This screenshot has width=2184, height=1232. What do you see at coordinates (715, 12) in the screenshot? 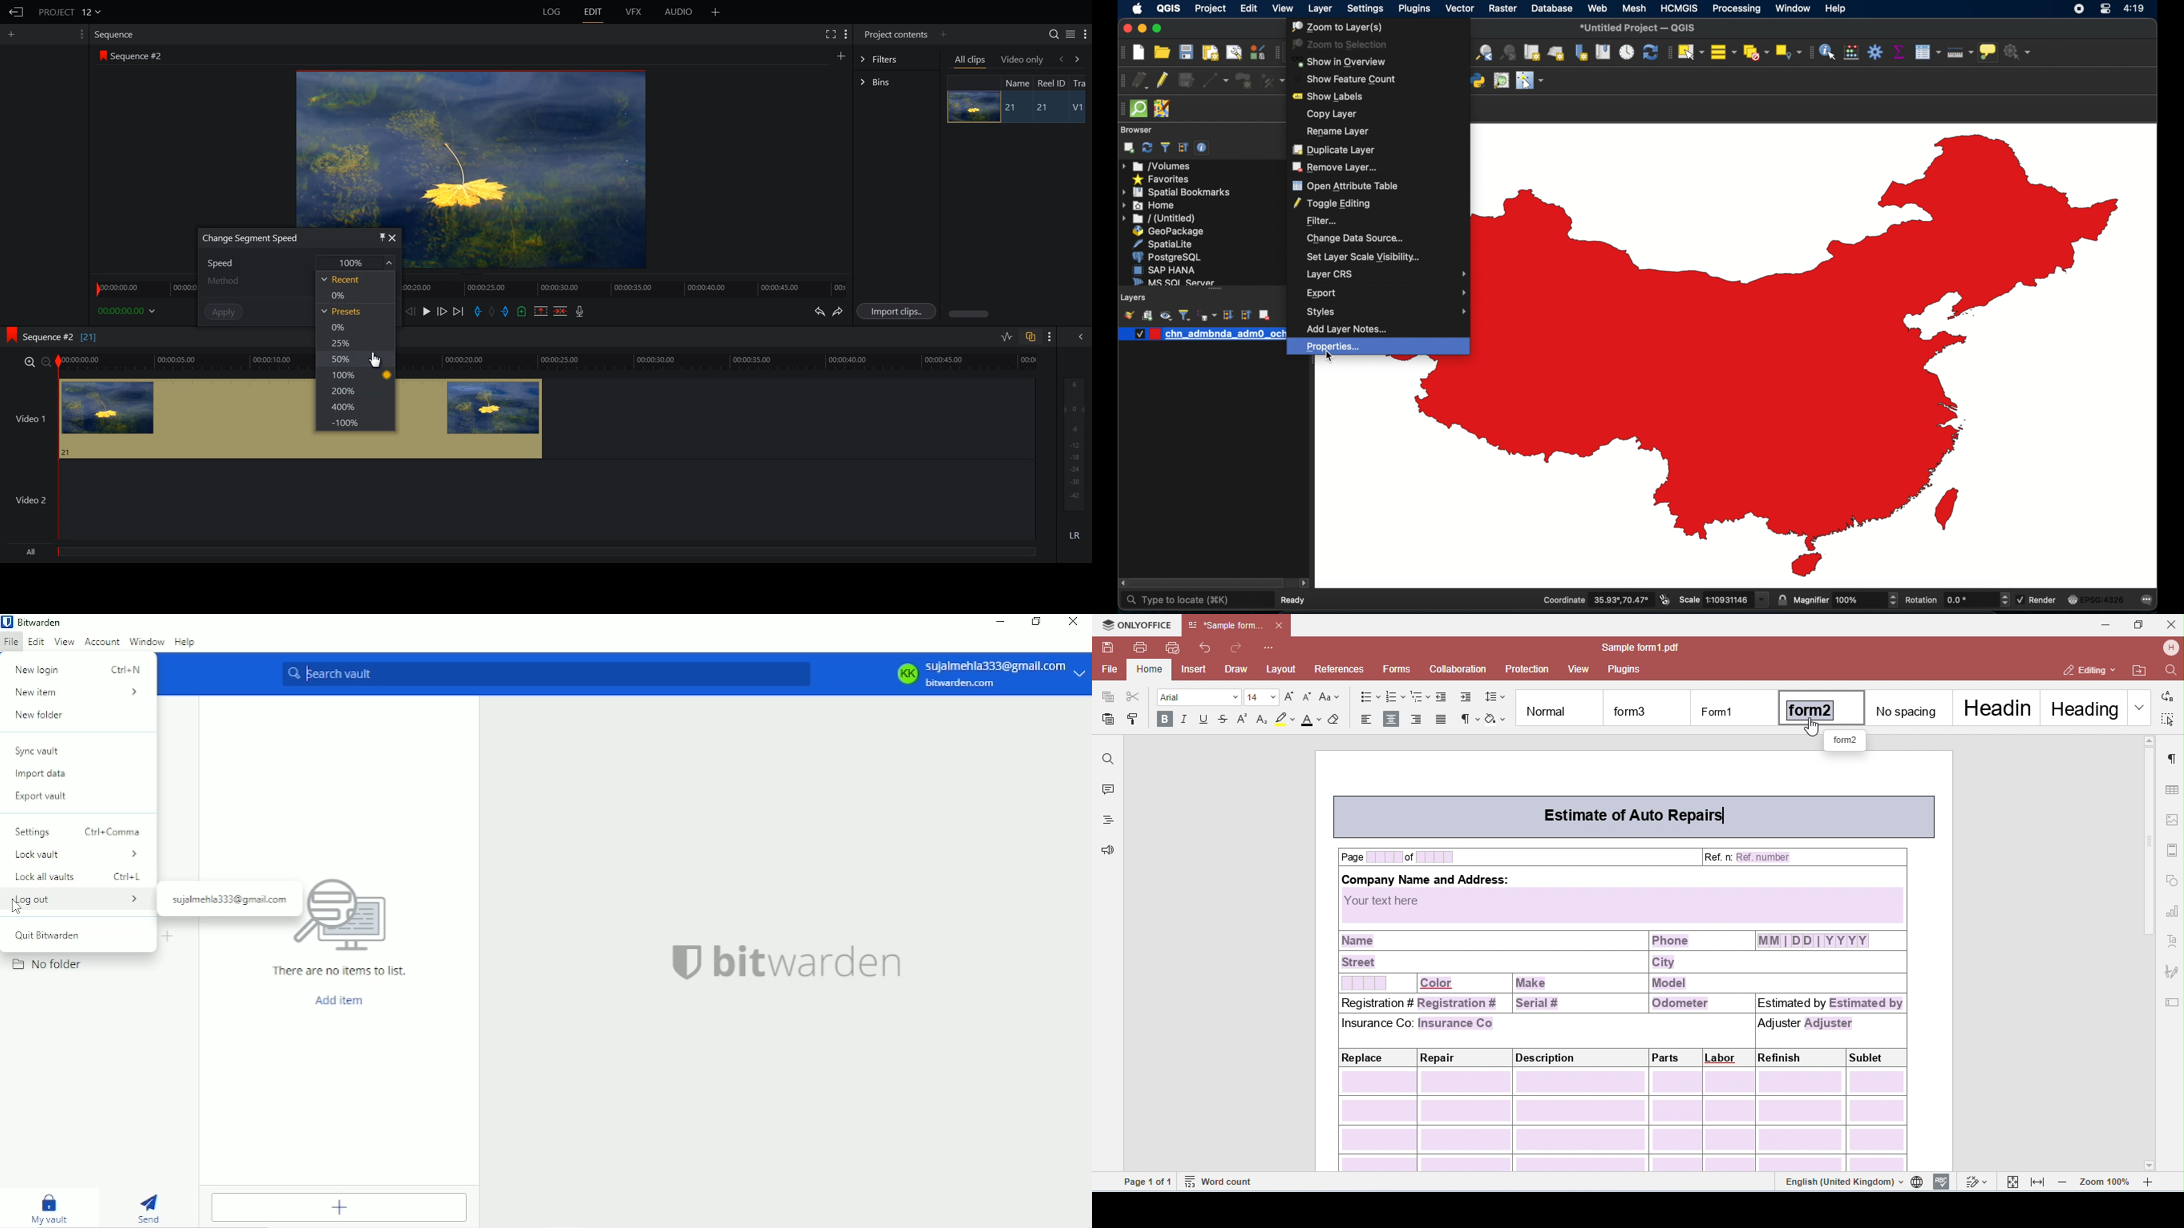
I see `Add panel` at bounding box center [715, 12].